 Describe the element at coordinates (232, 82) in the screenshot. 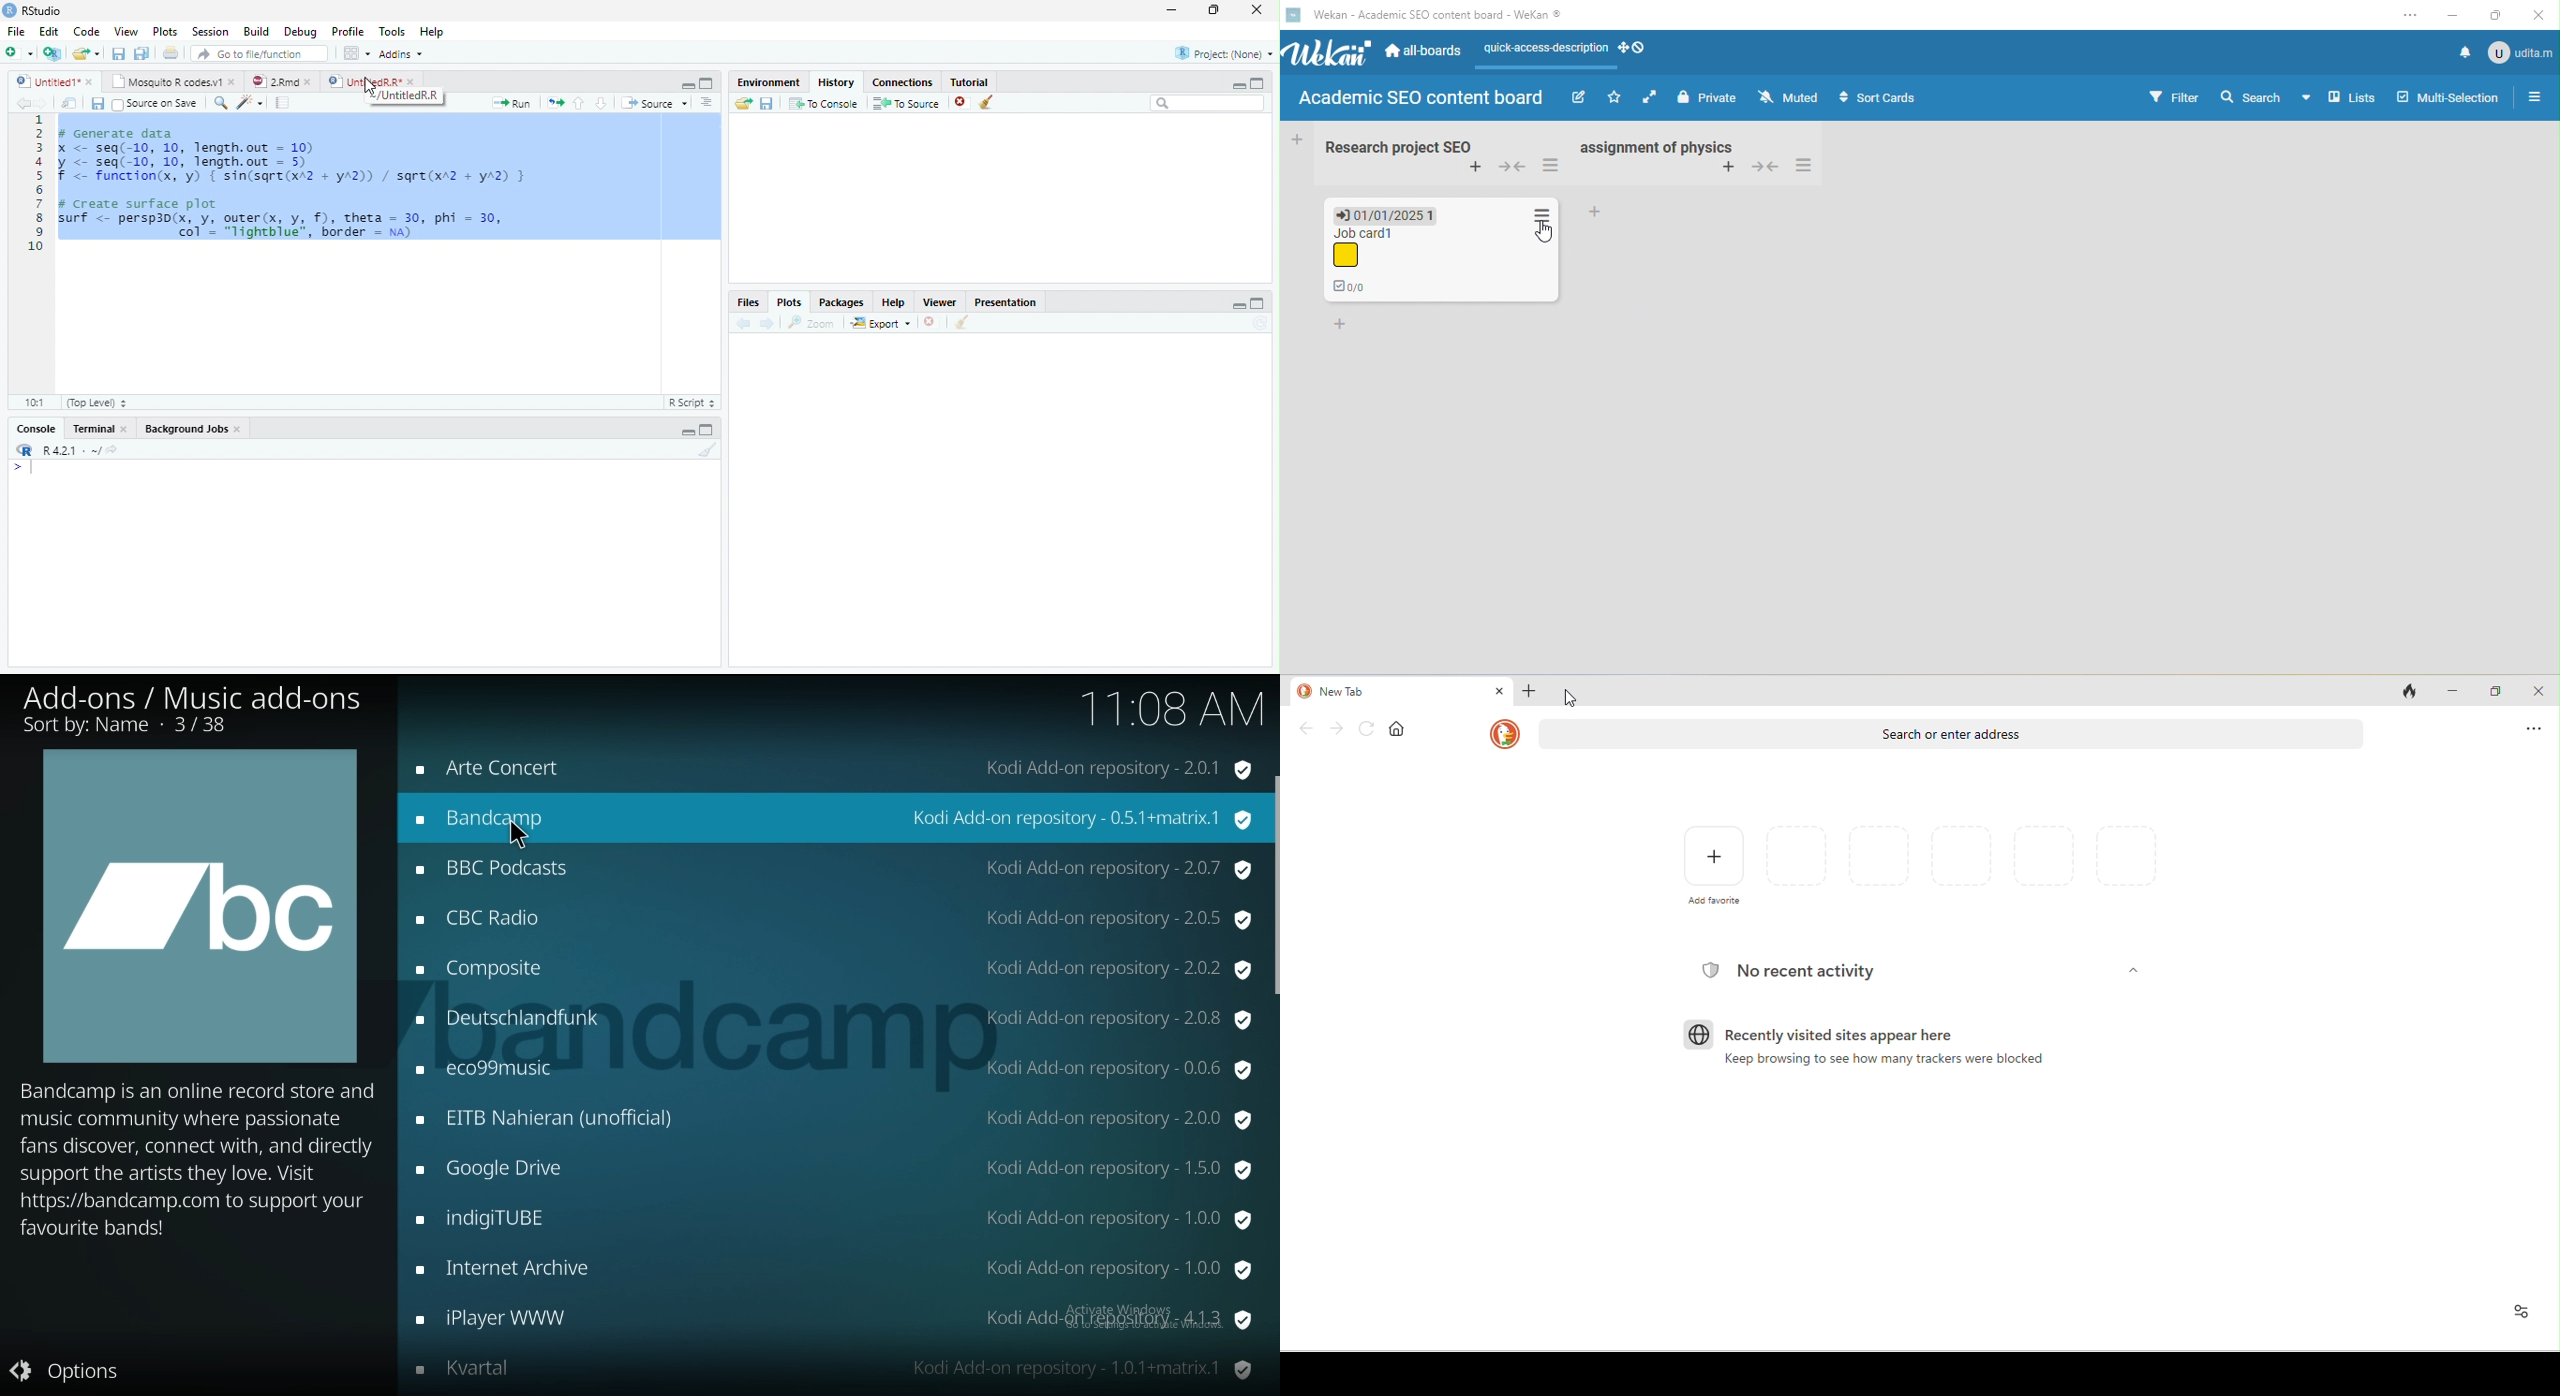

I see `close` at that location.